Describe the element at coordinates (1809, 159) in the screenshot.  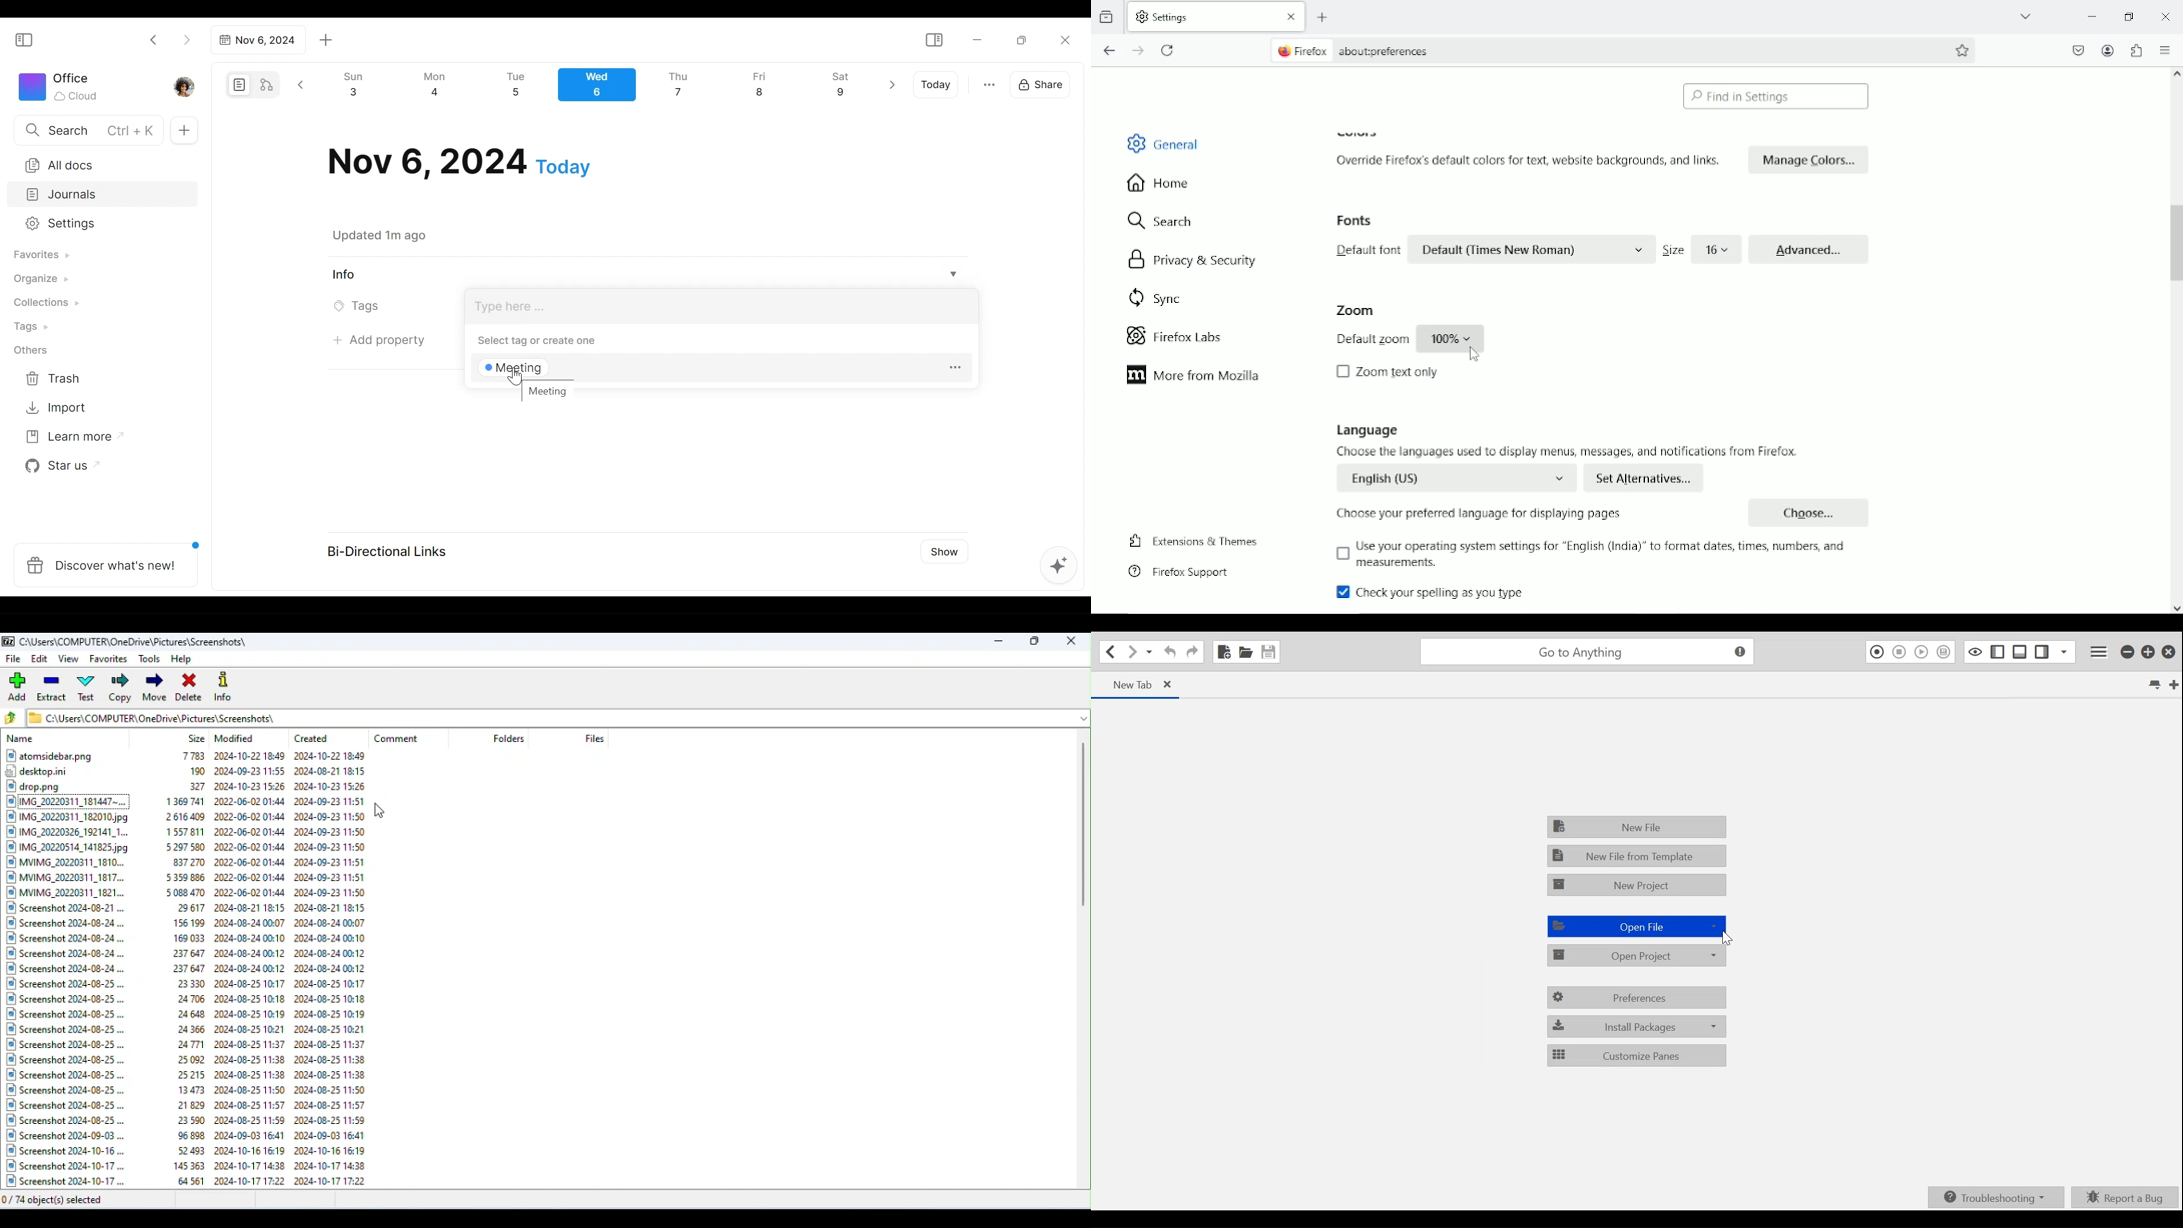
I see `Manage Colors...` at that location.